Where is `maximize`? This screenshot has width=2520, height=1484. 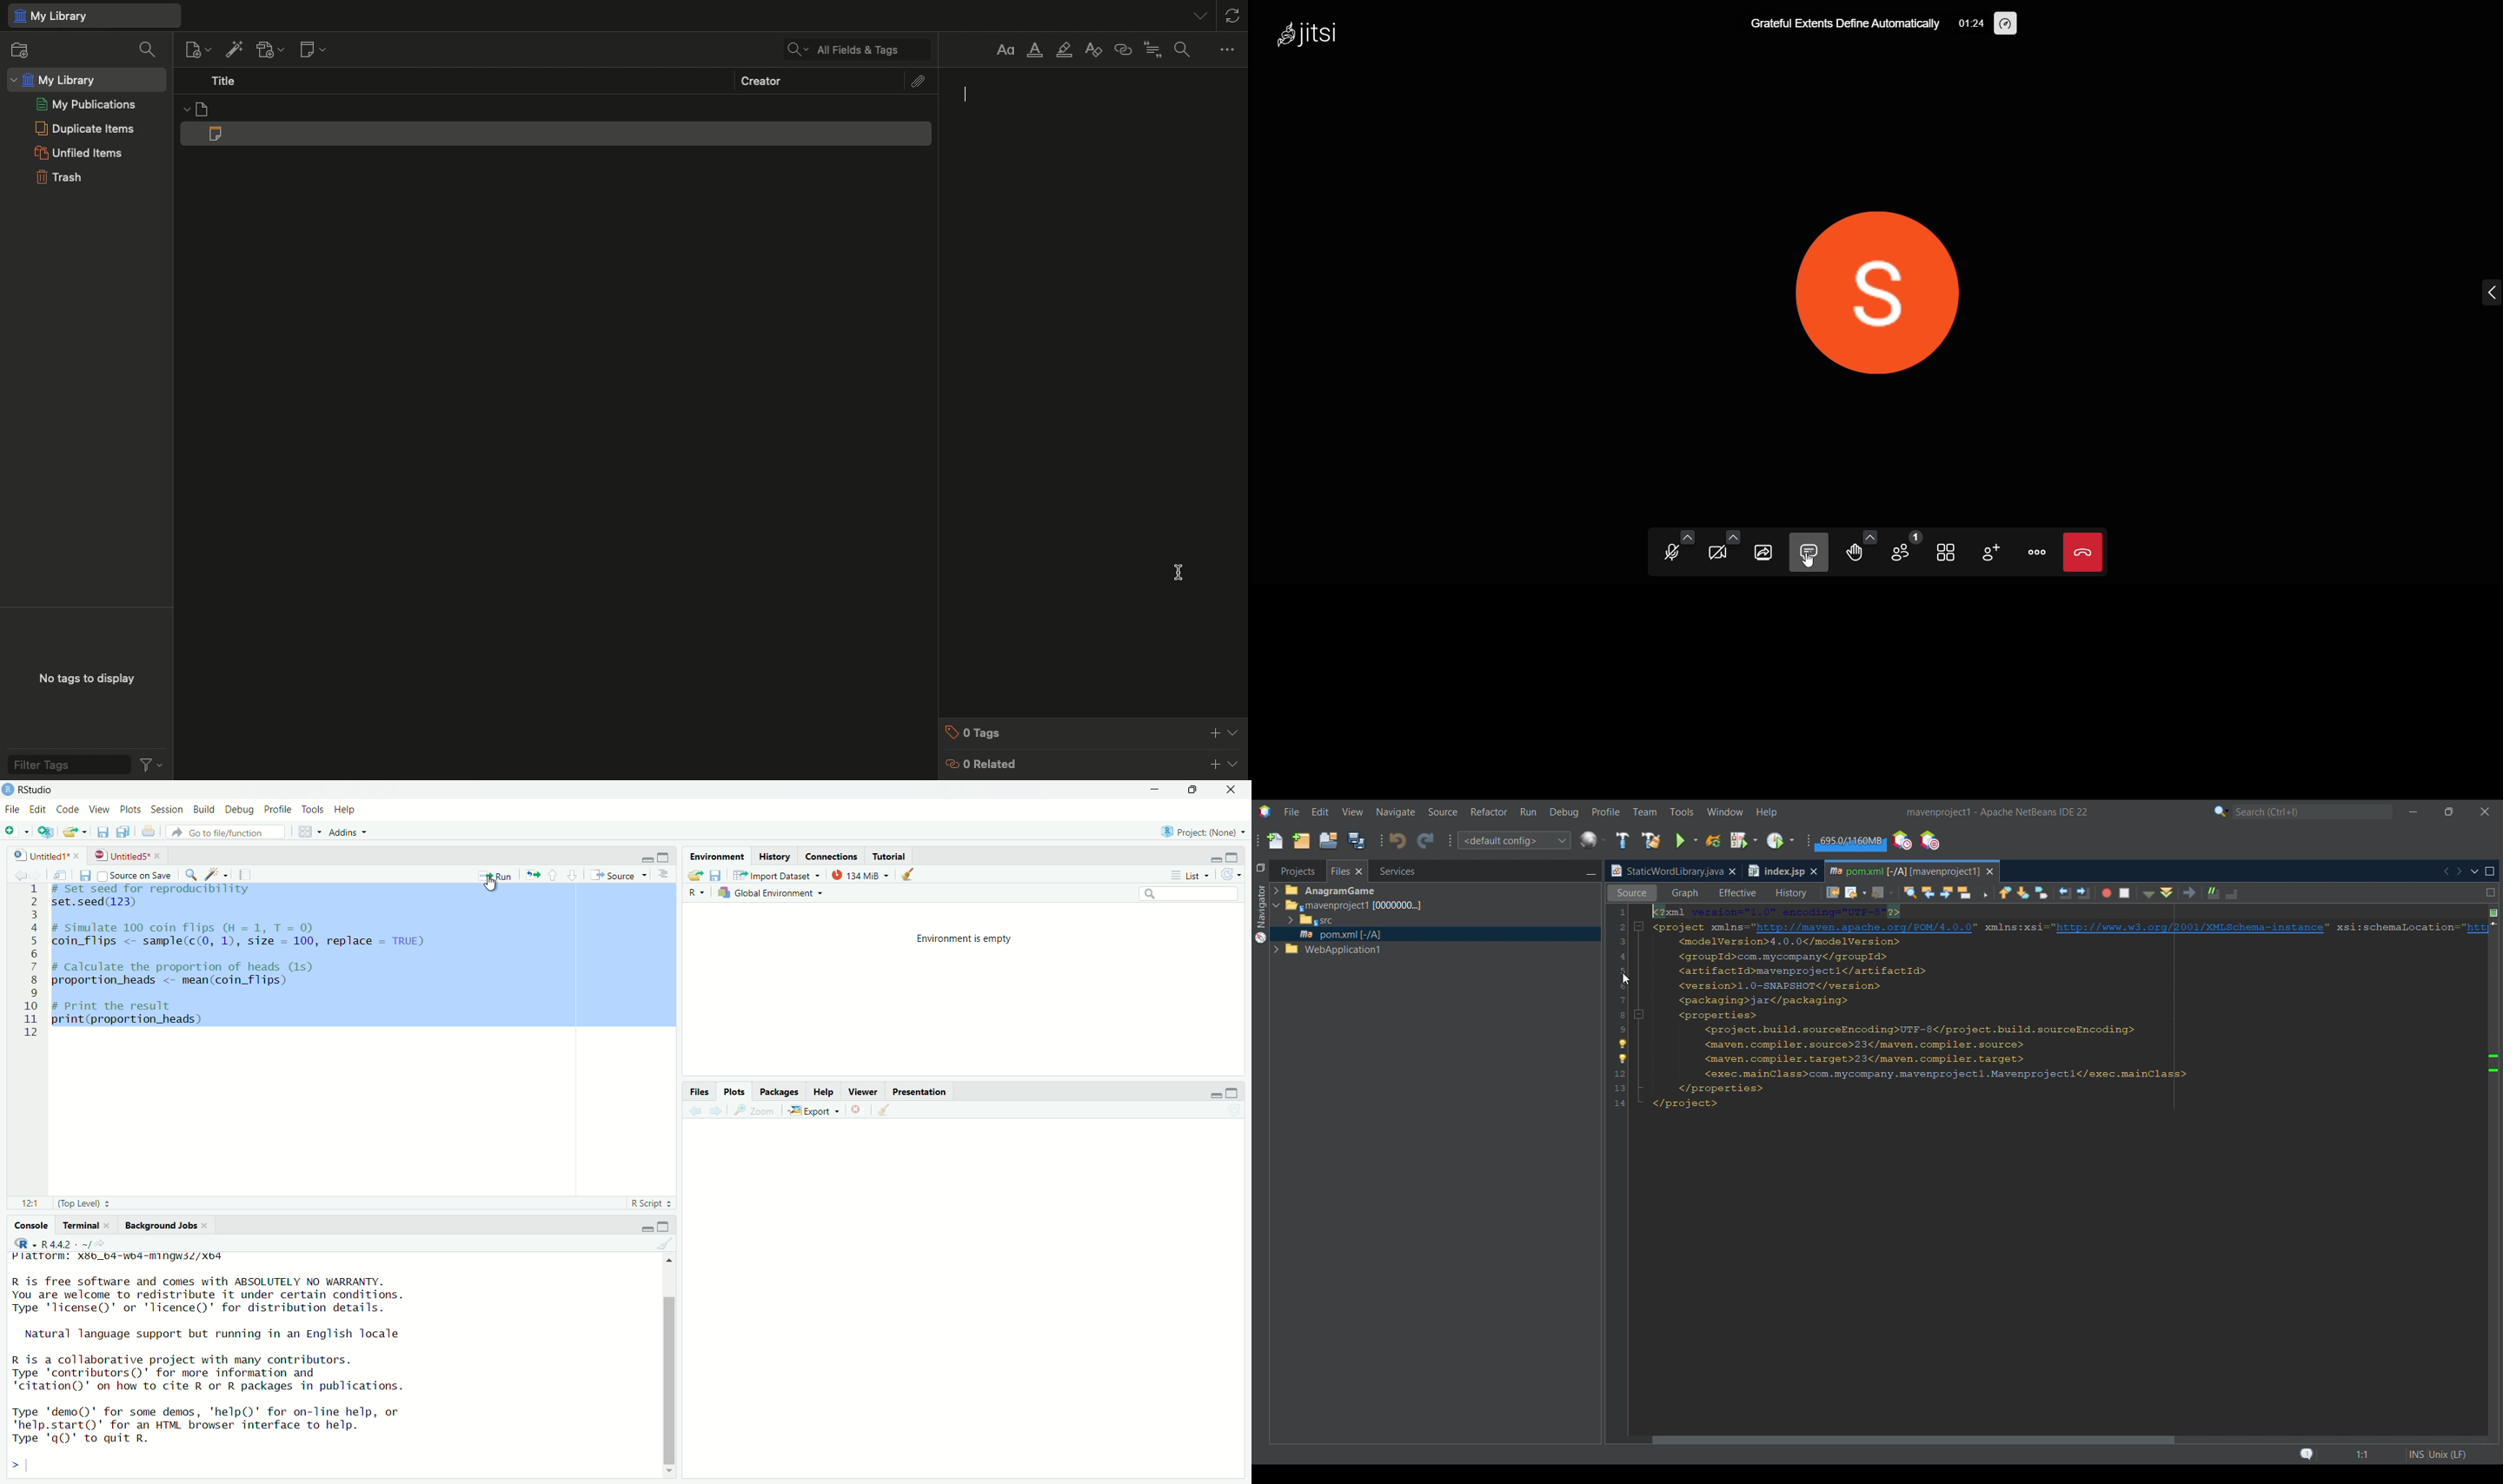 maximize is located at coordinates (1193, 789).